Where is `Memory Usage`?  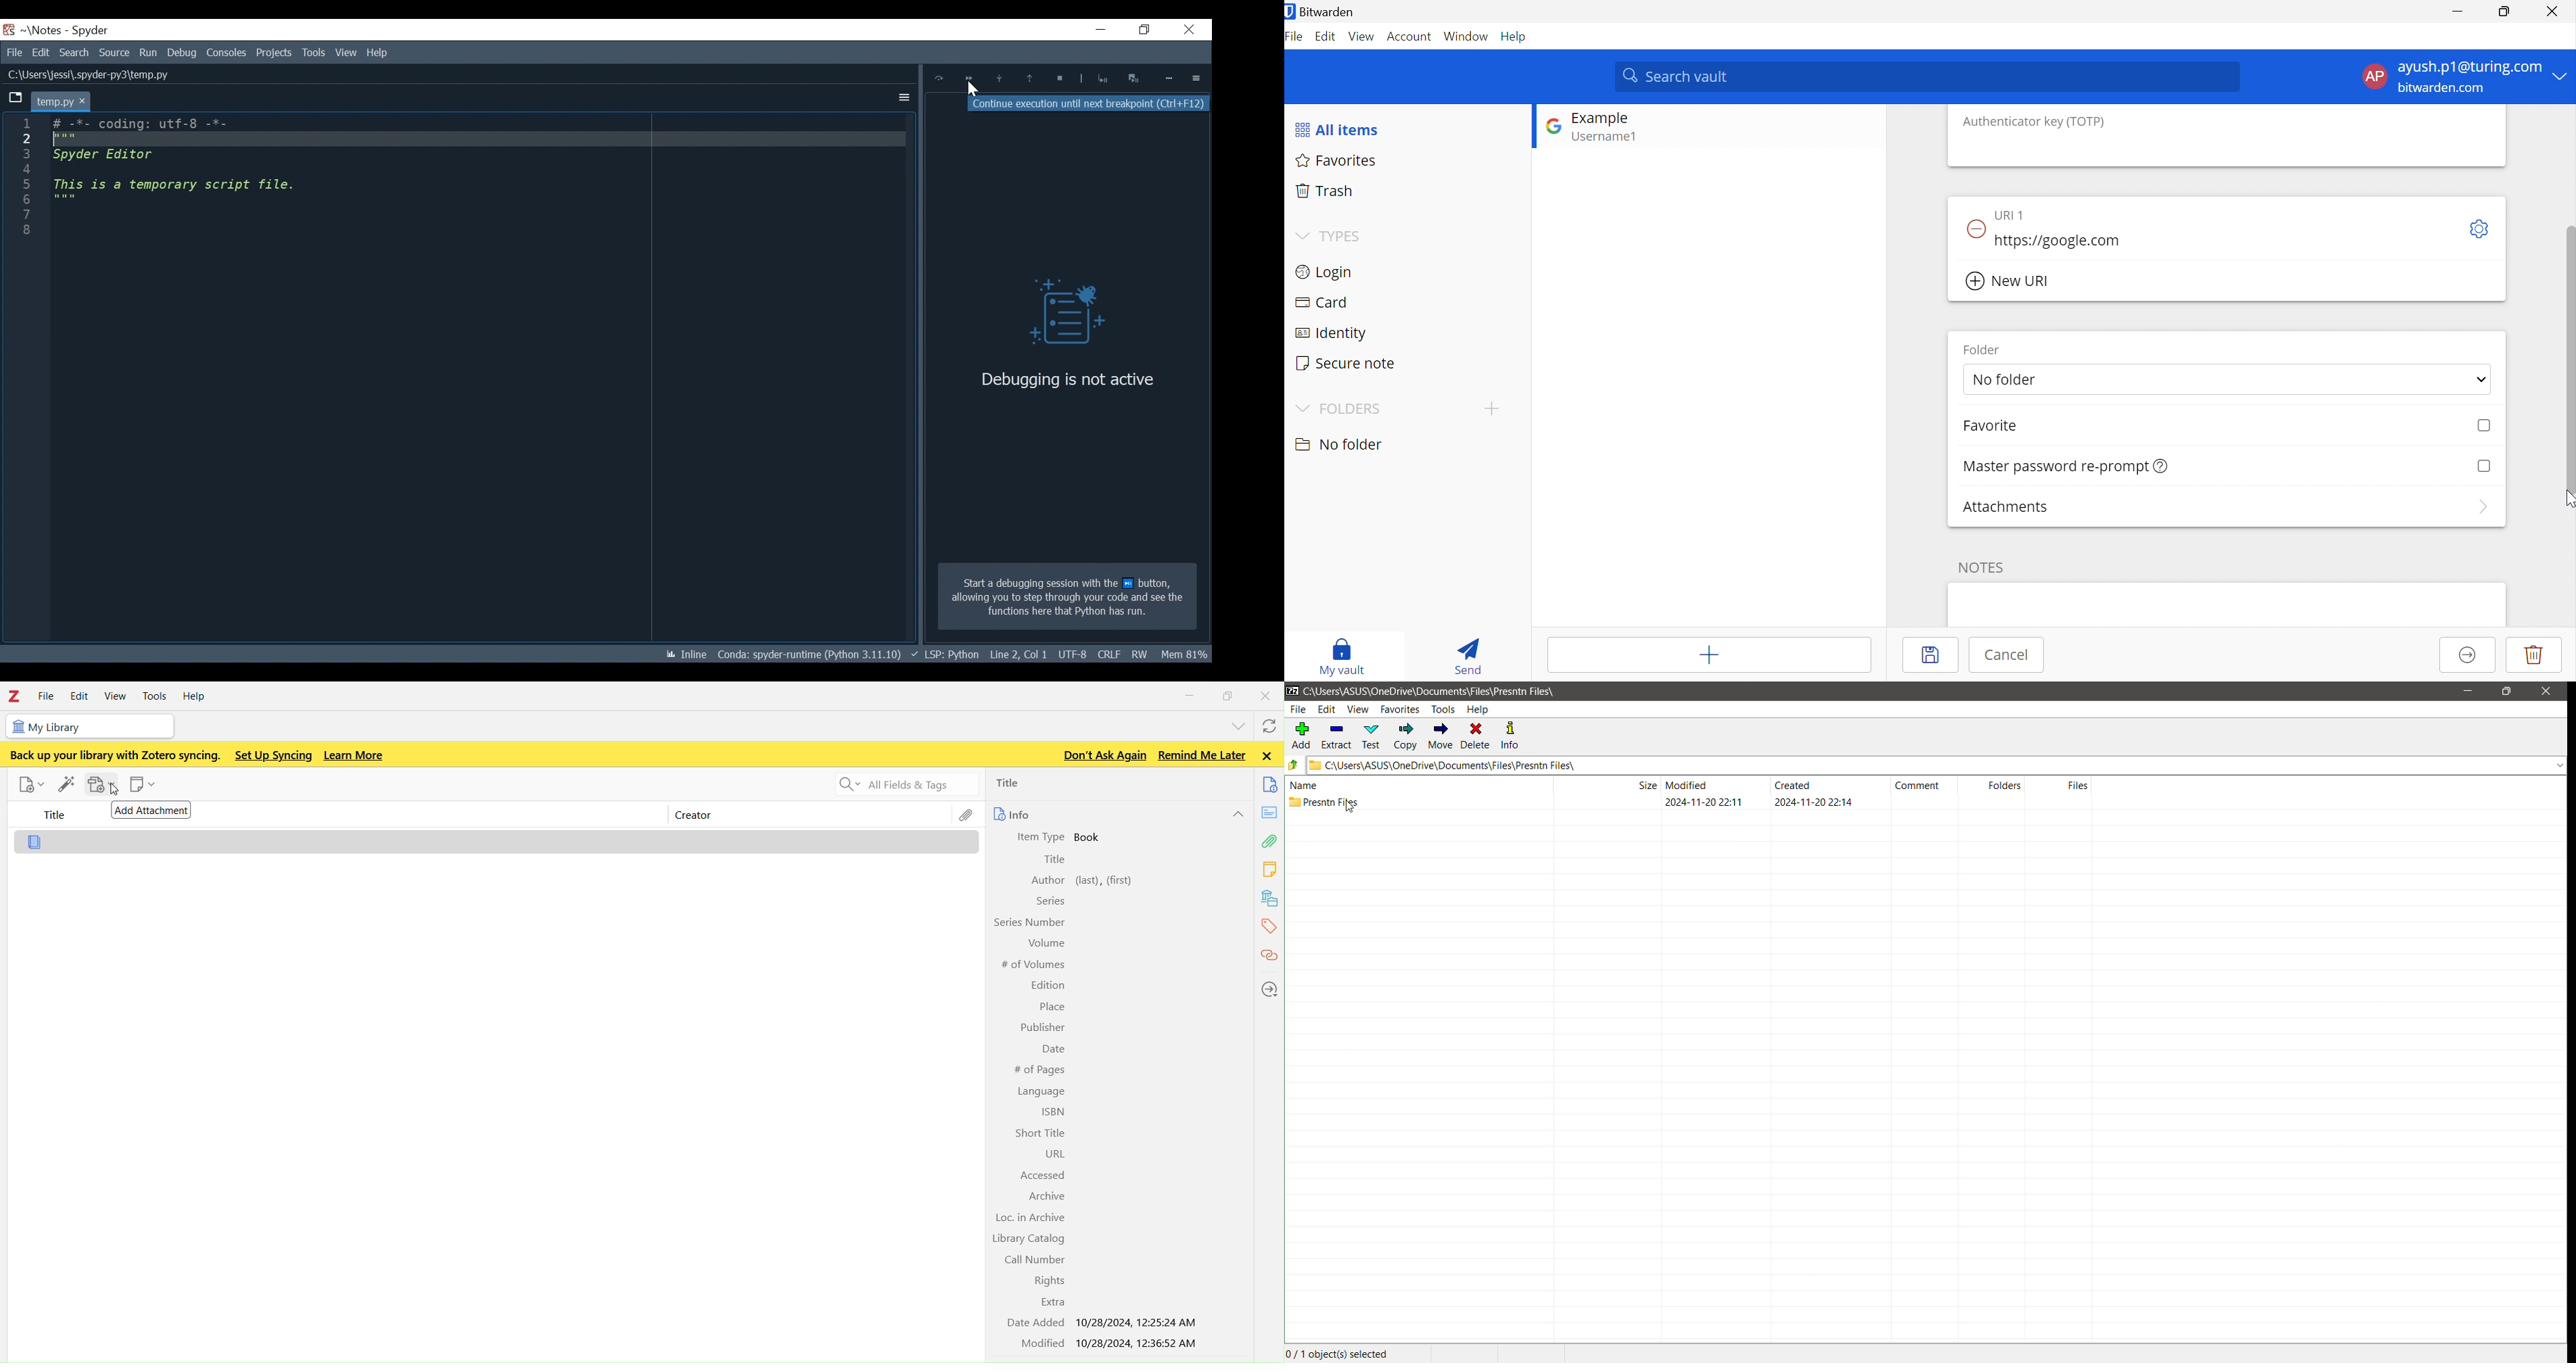 Memory Usage is located at coordinates (1186, 652).